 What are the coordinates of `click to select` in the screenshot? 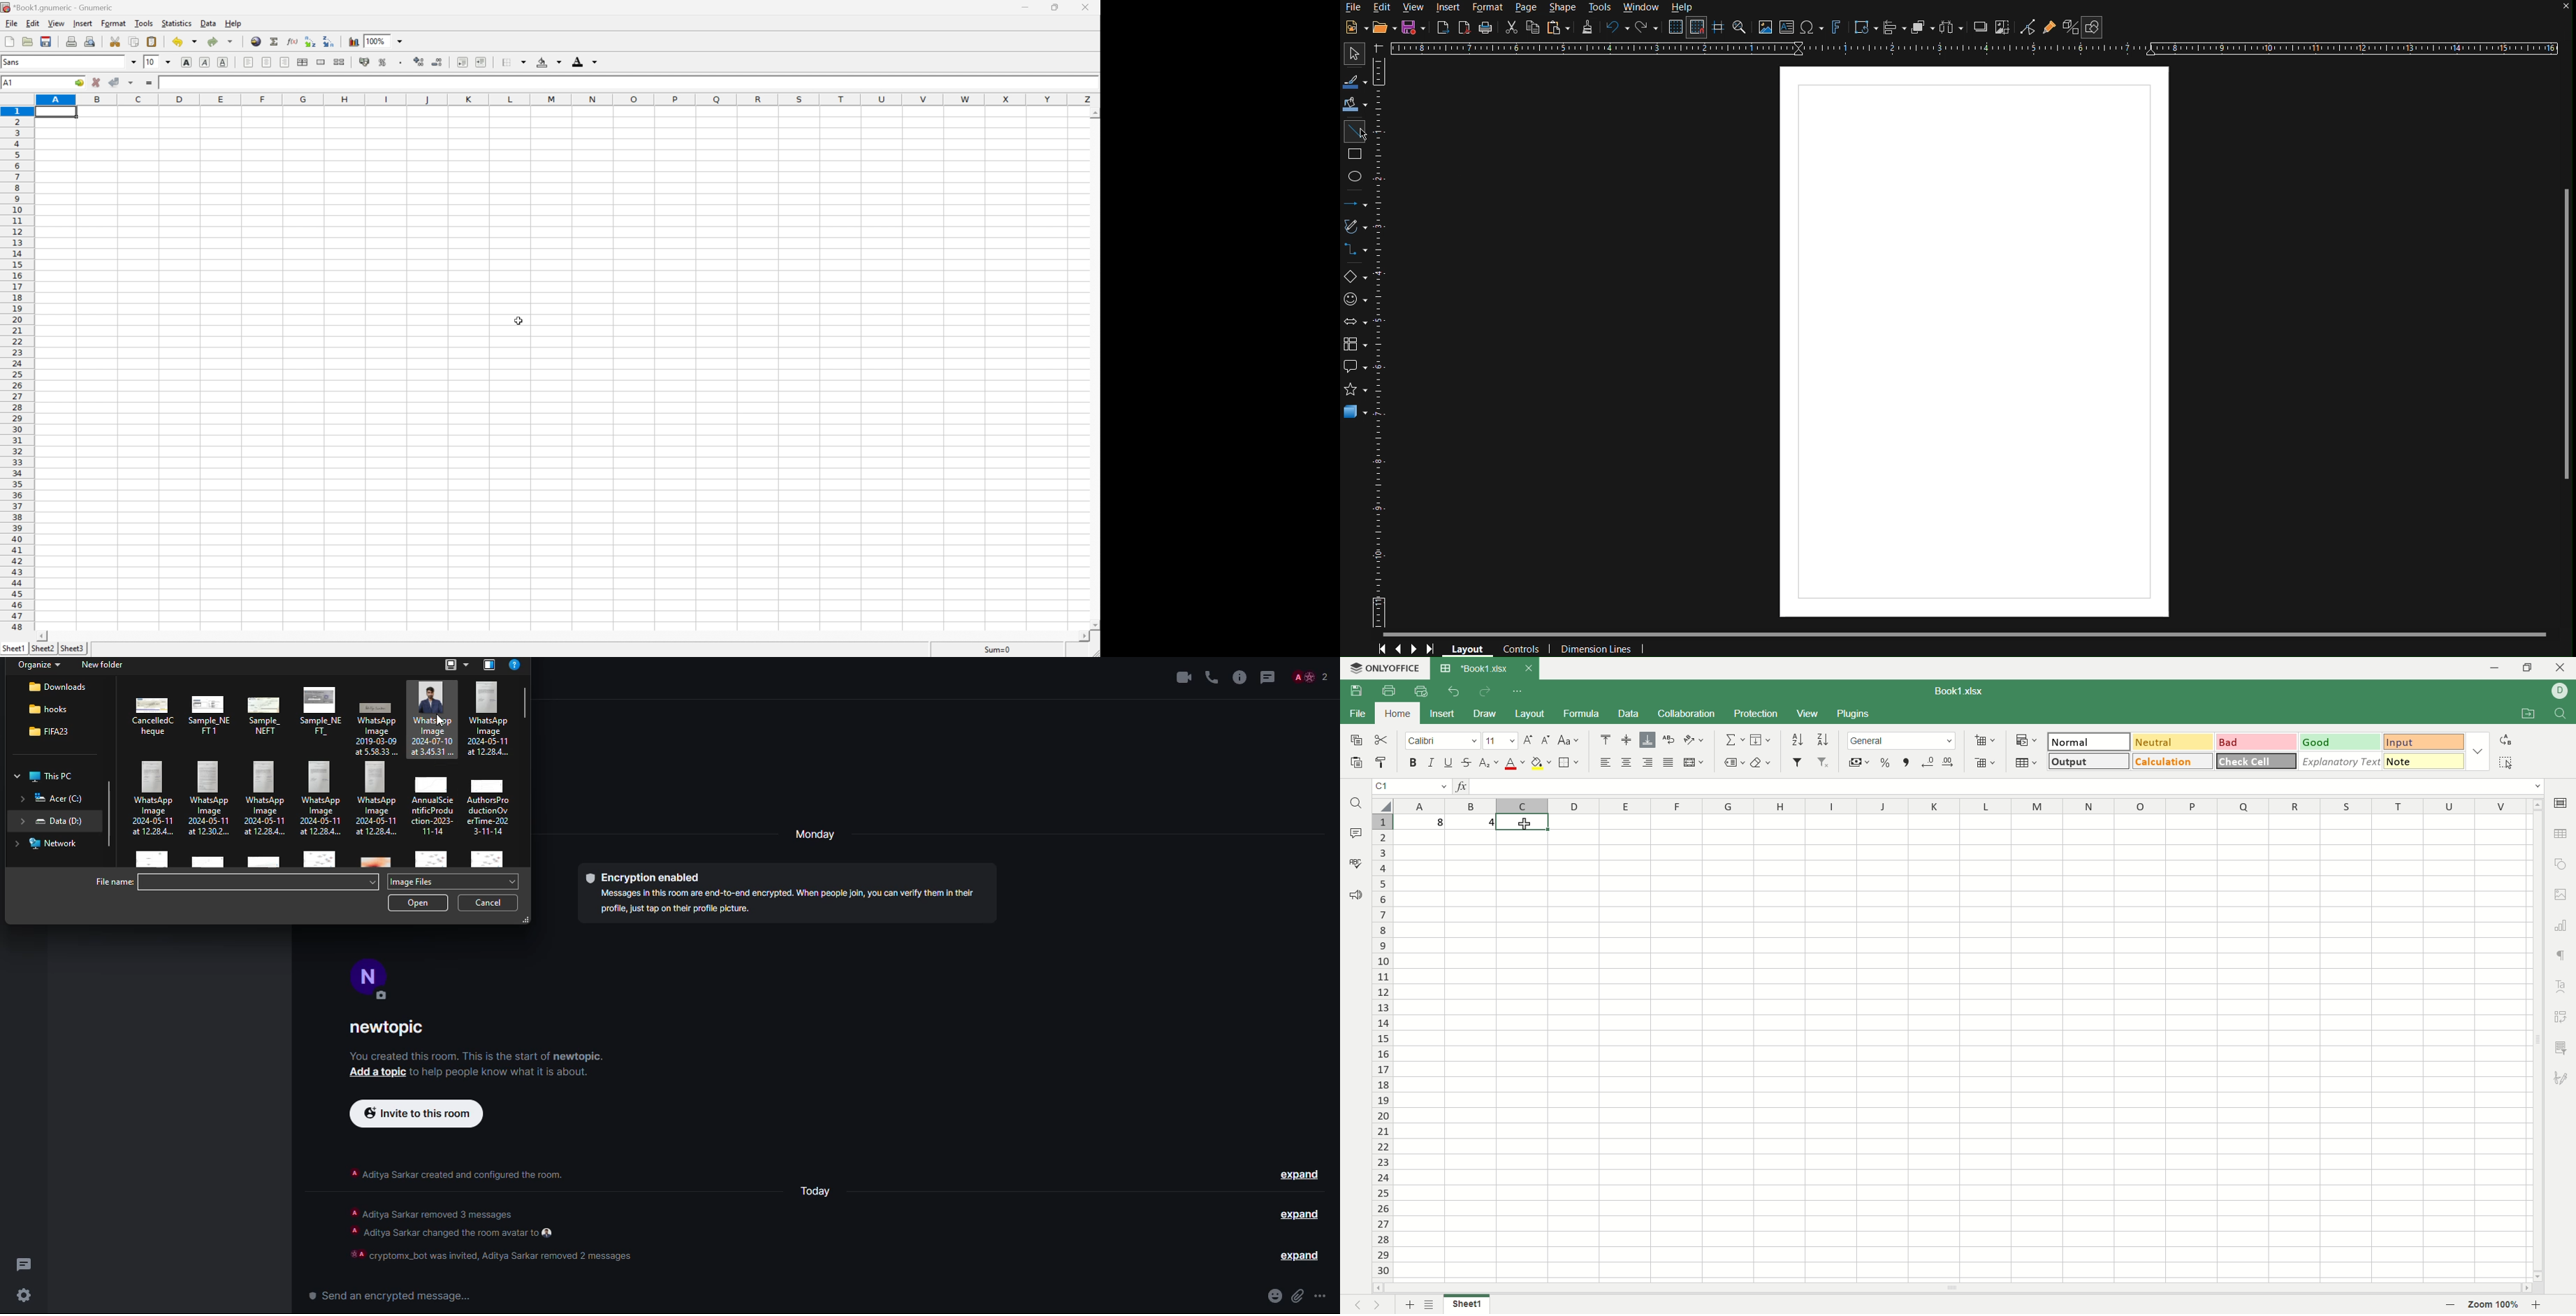 It's located at (432, 861).